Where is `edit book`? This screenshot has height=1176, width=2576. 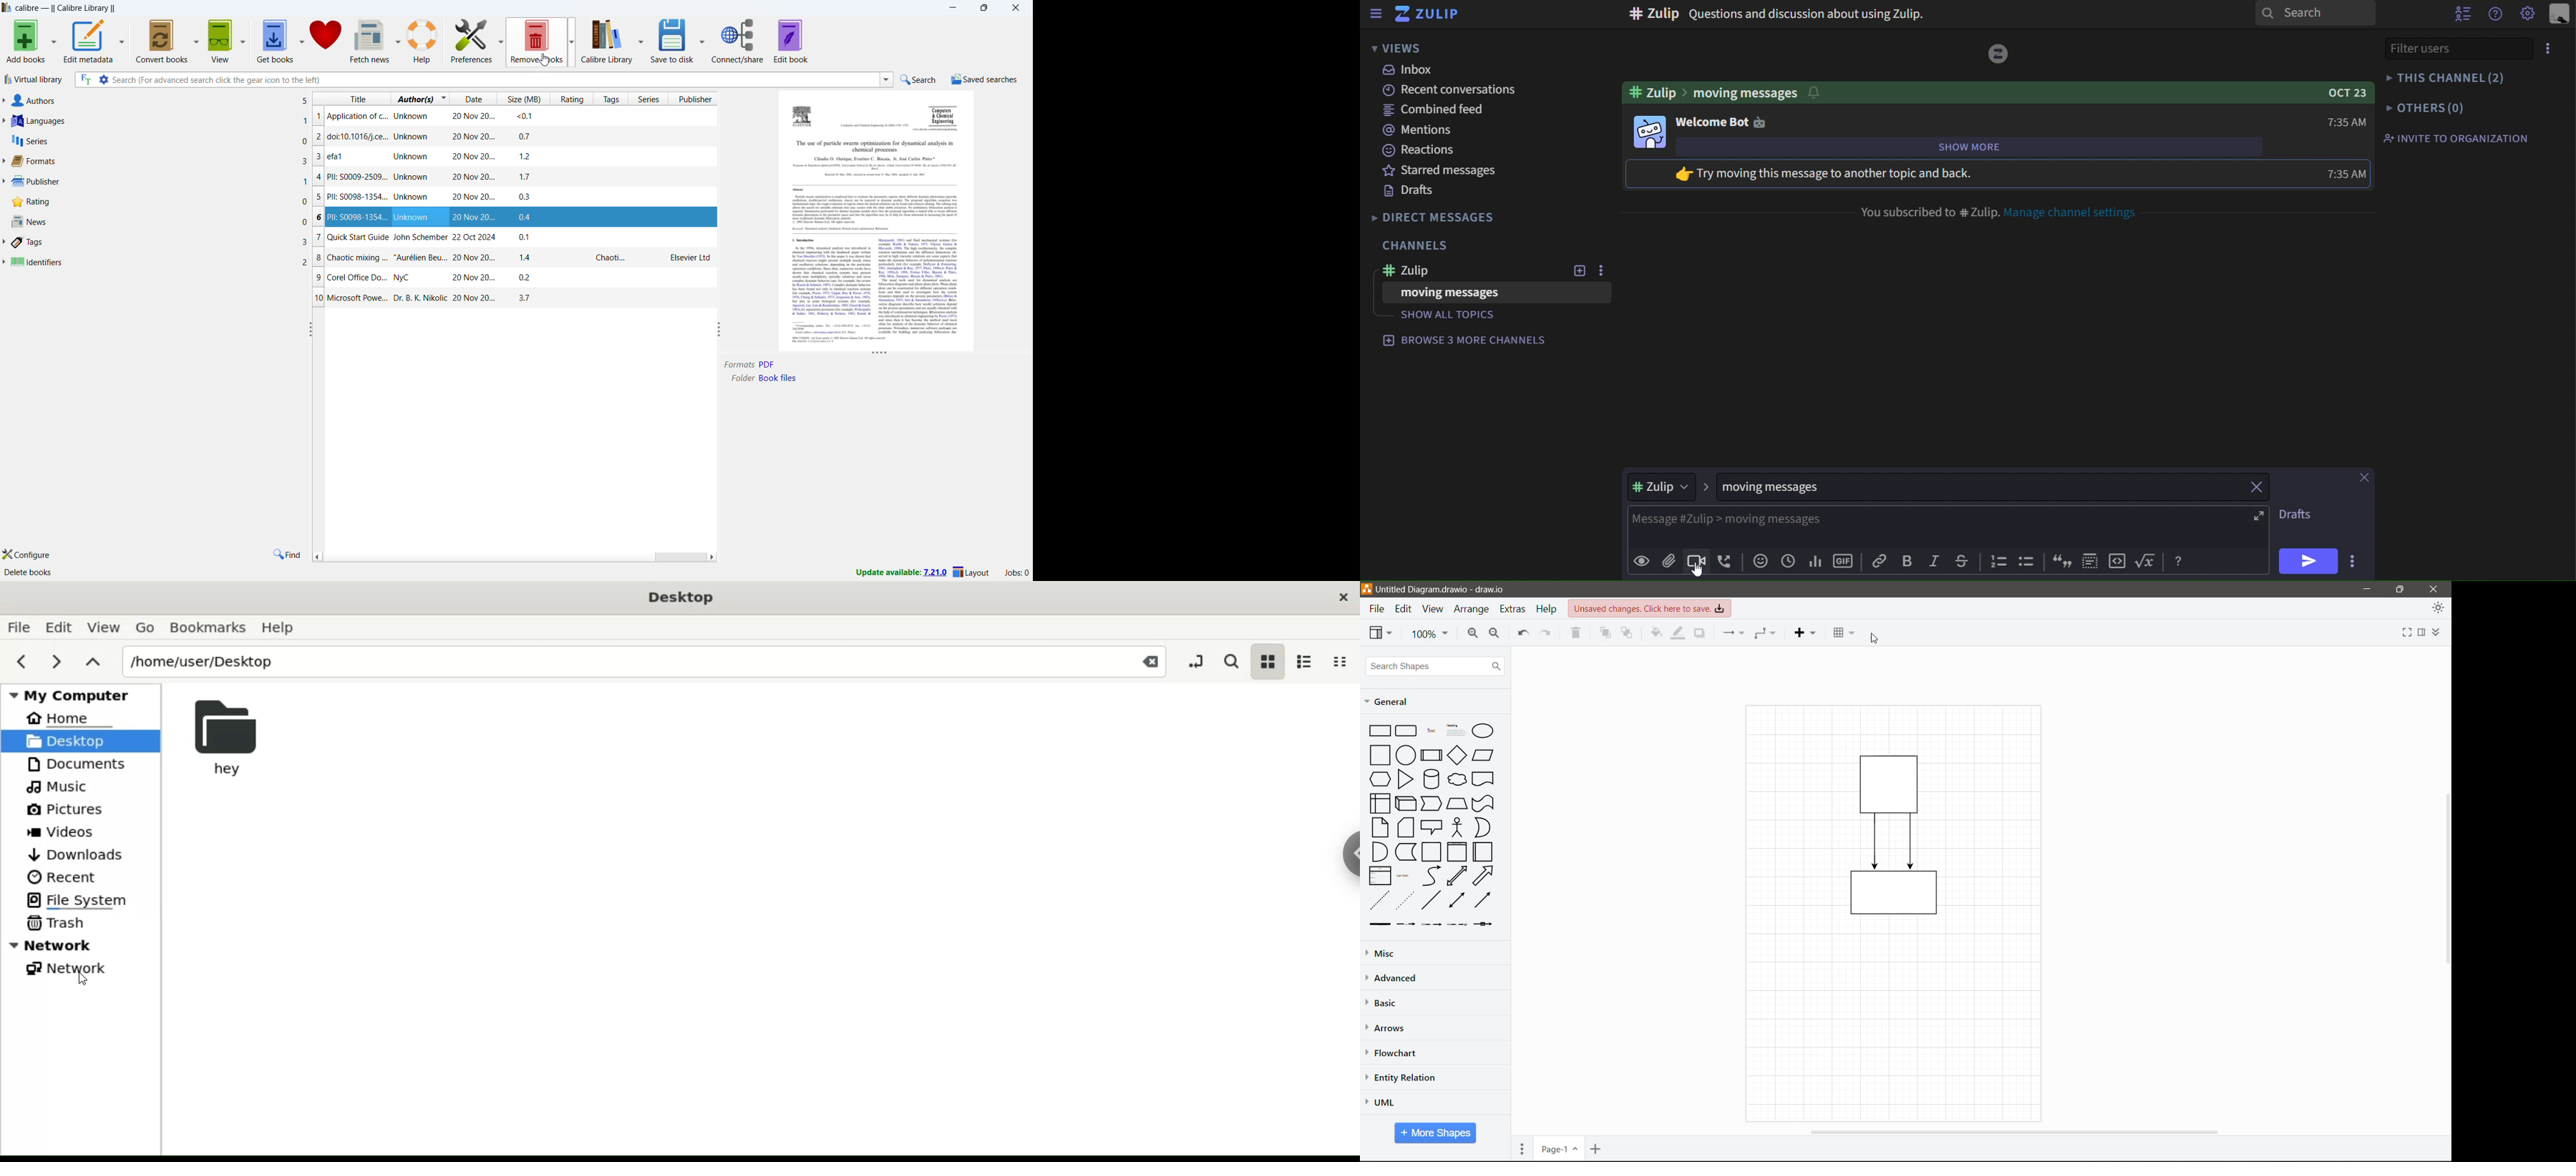
edit book is located at coordinates (791, 41).